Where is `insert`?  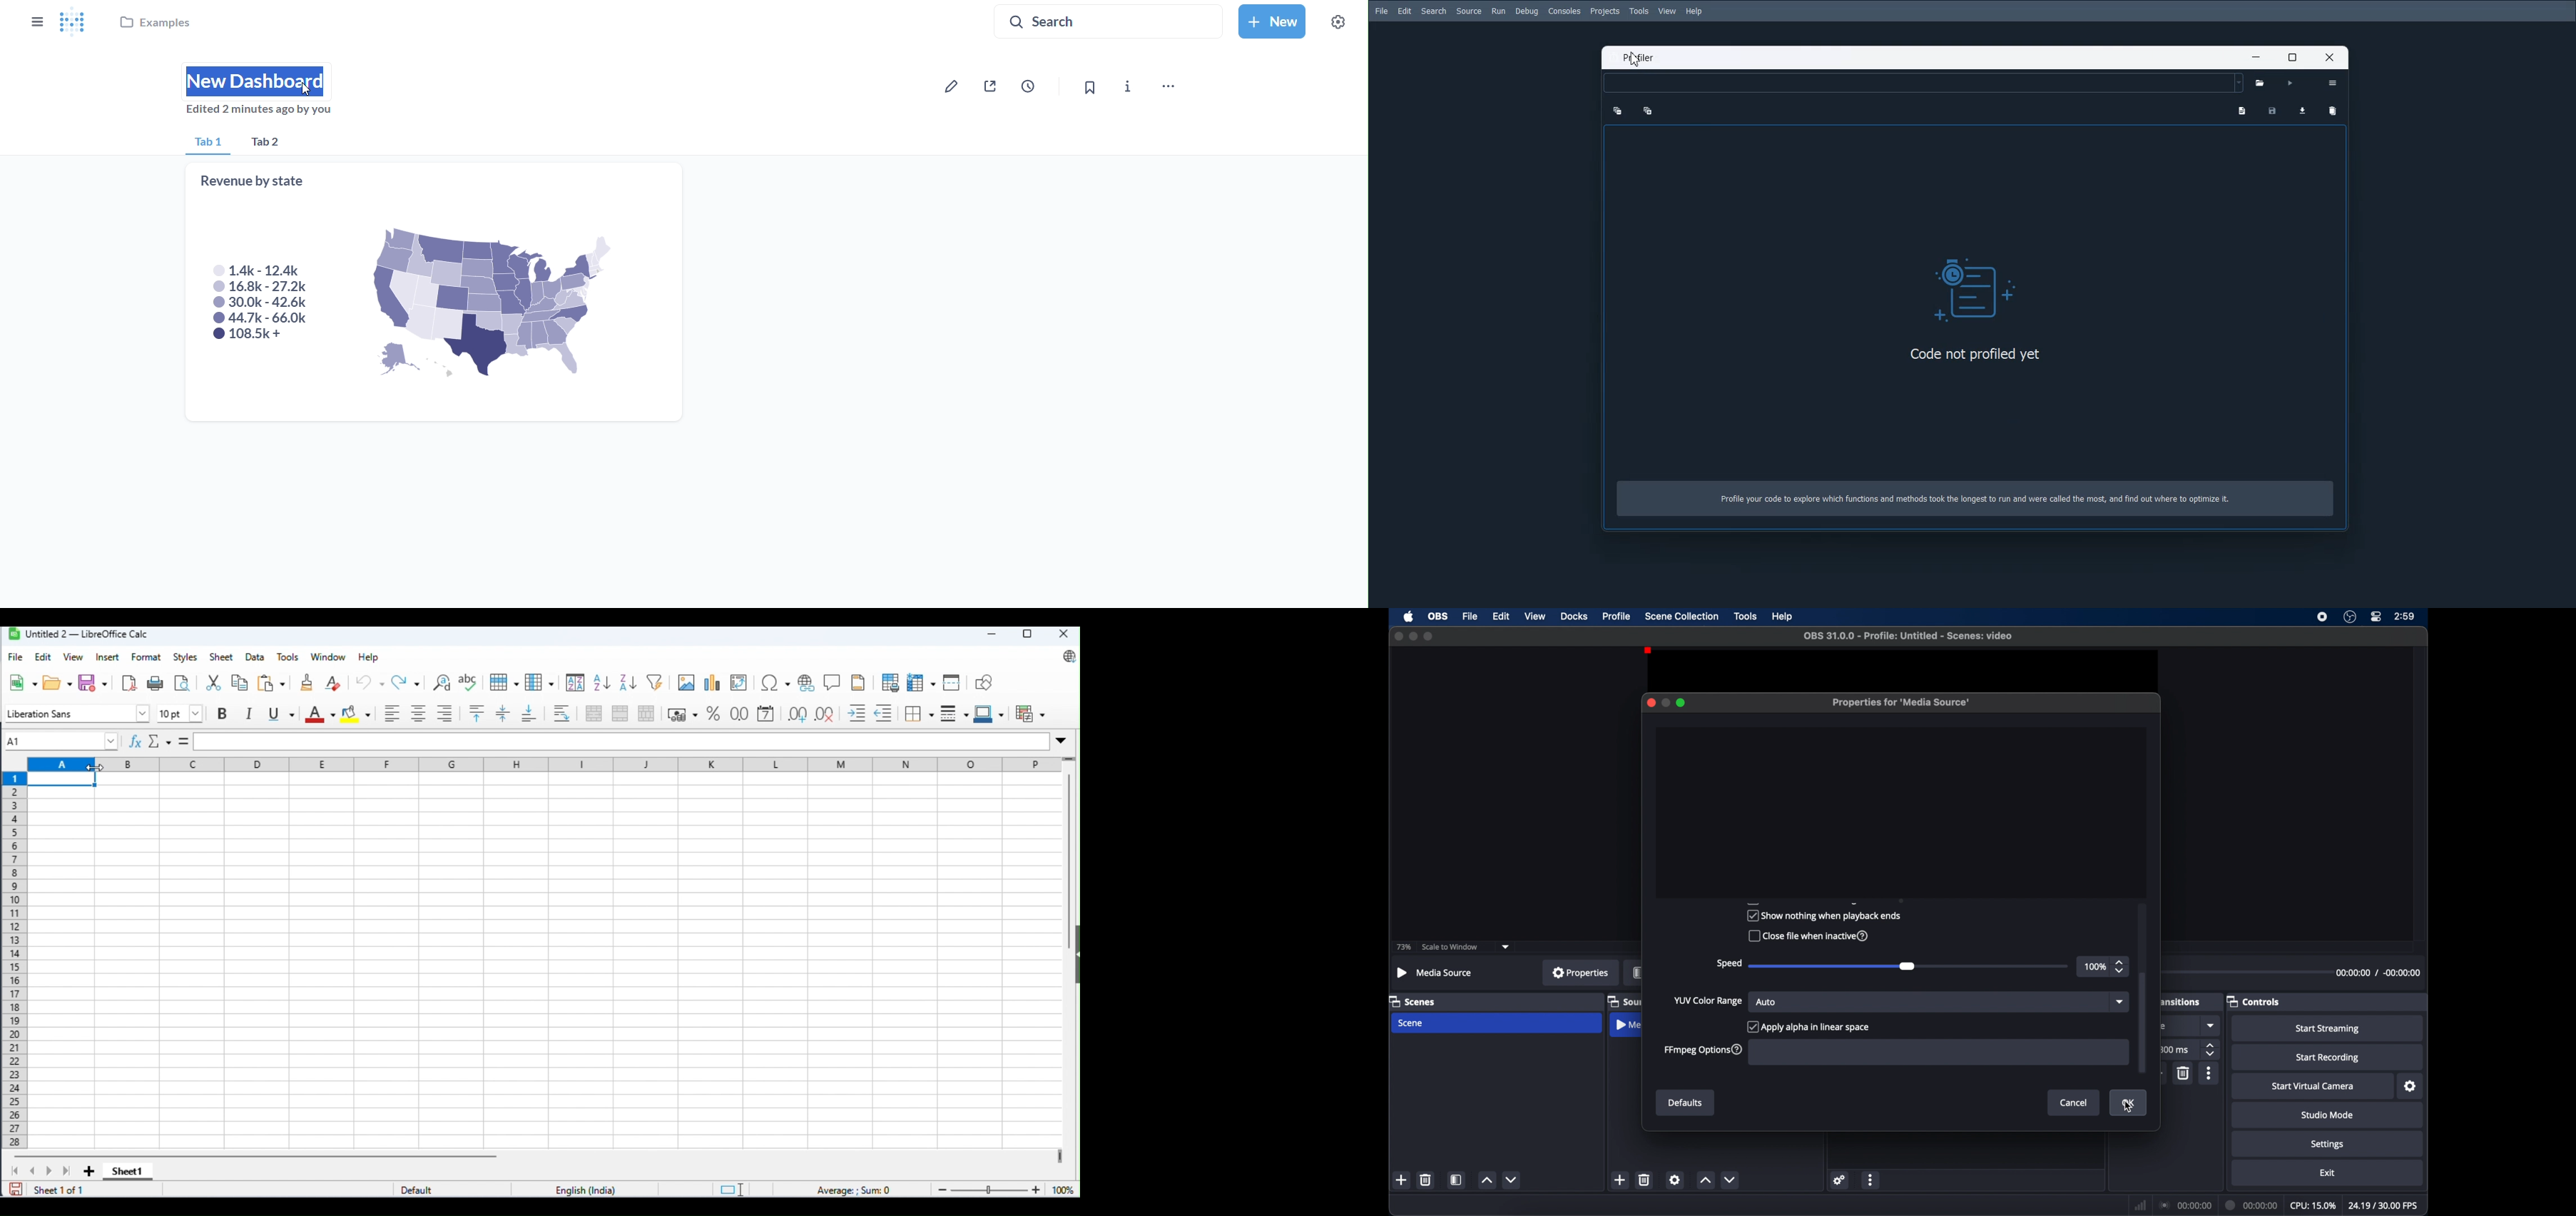 insert is located at coordinates (108, 658).